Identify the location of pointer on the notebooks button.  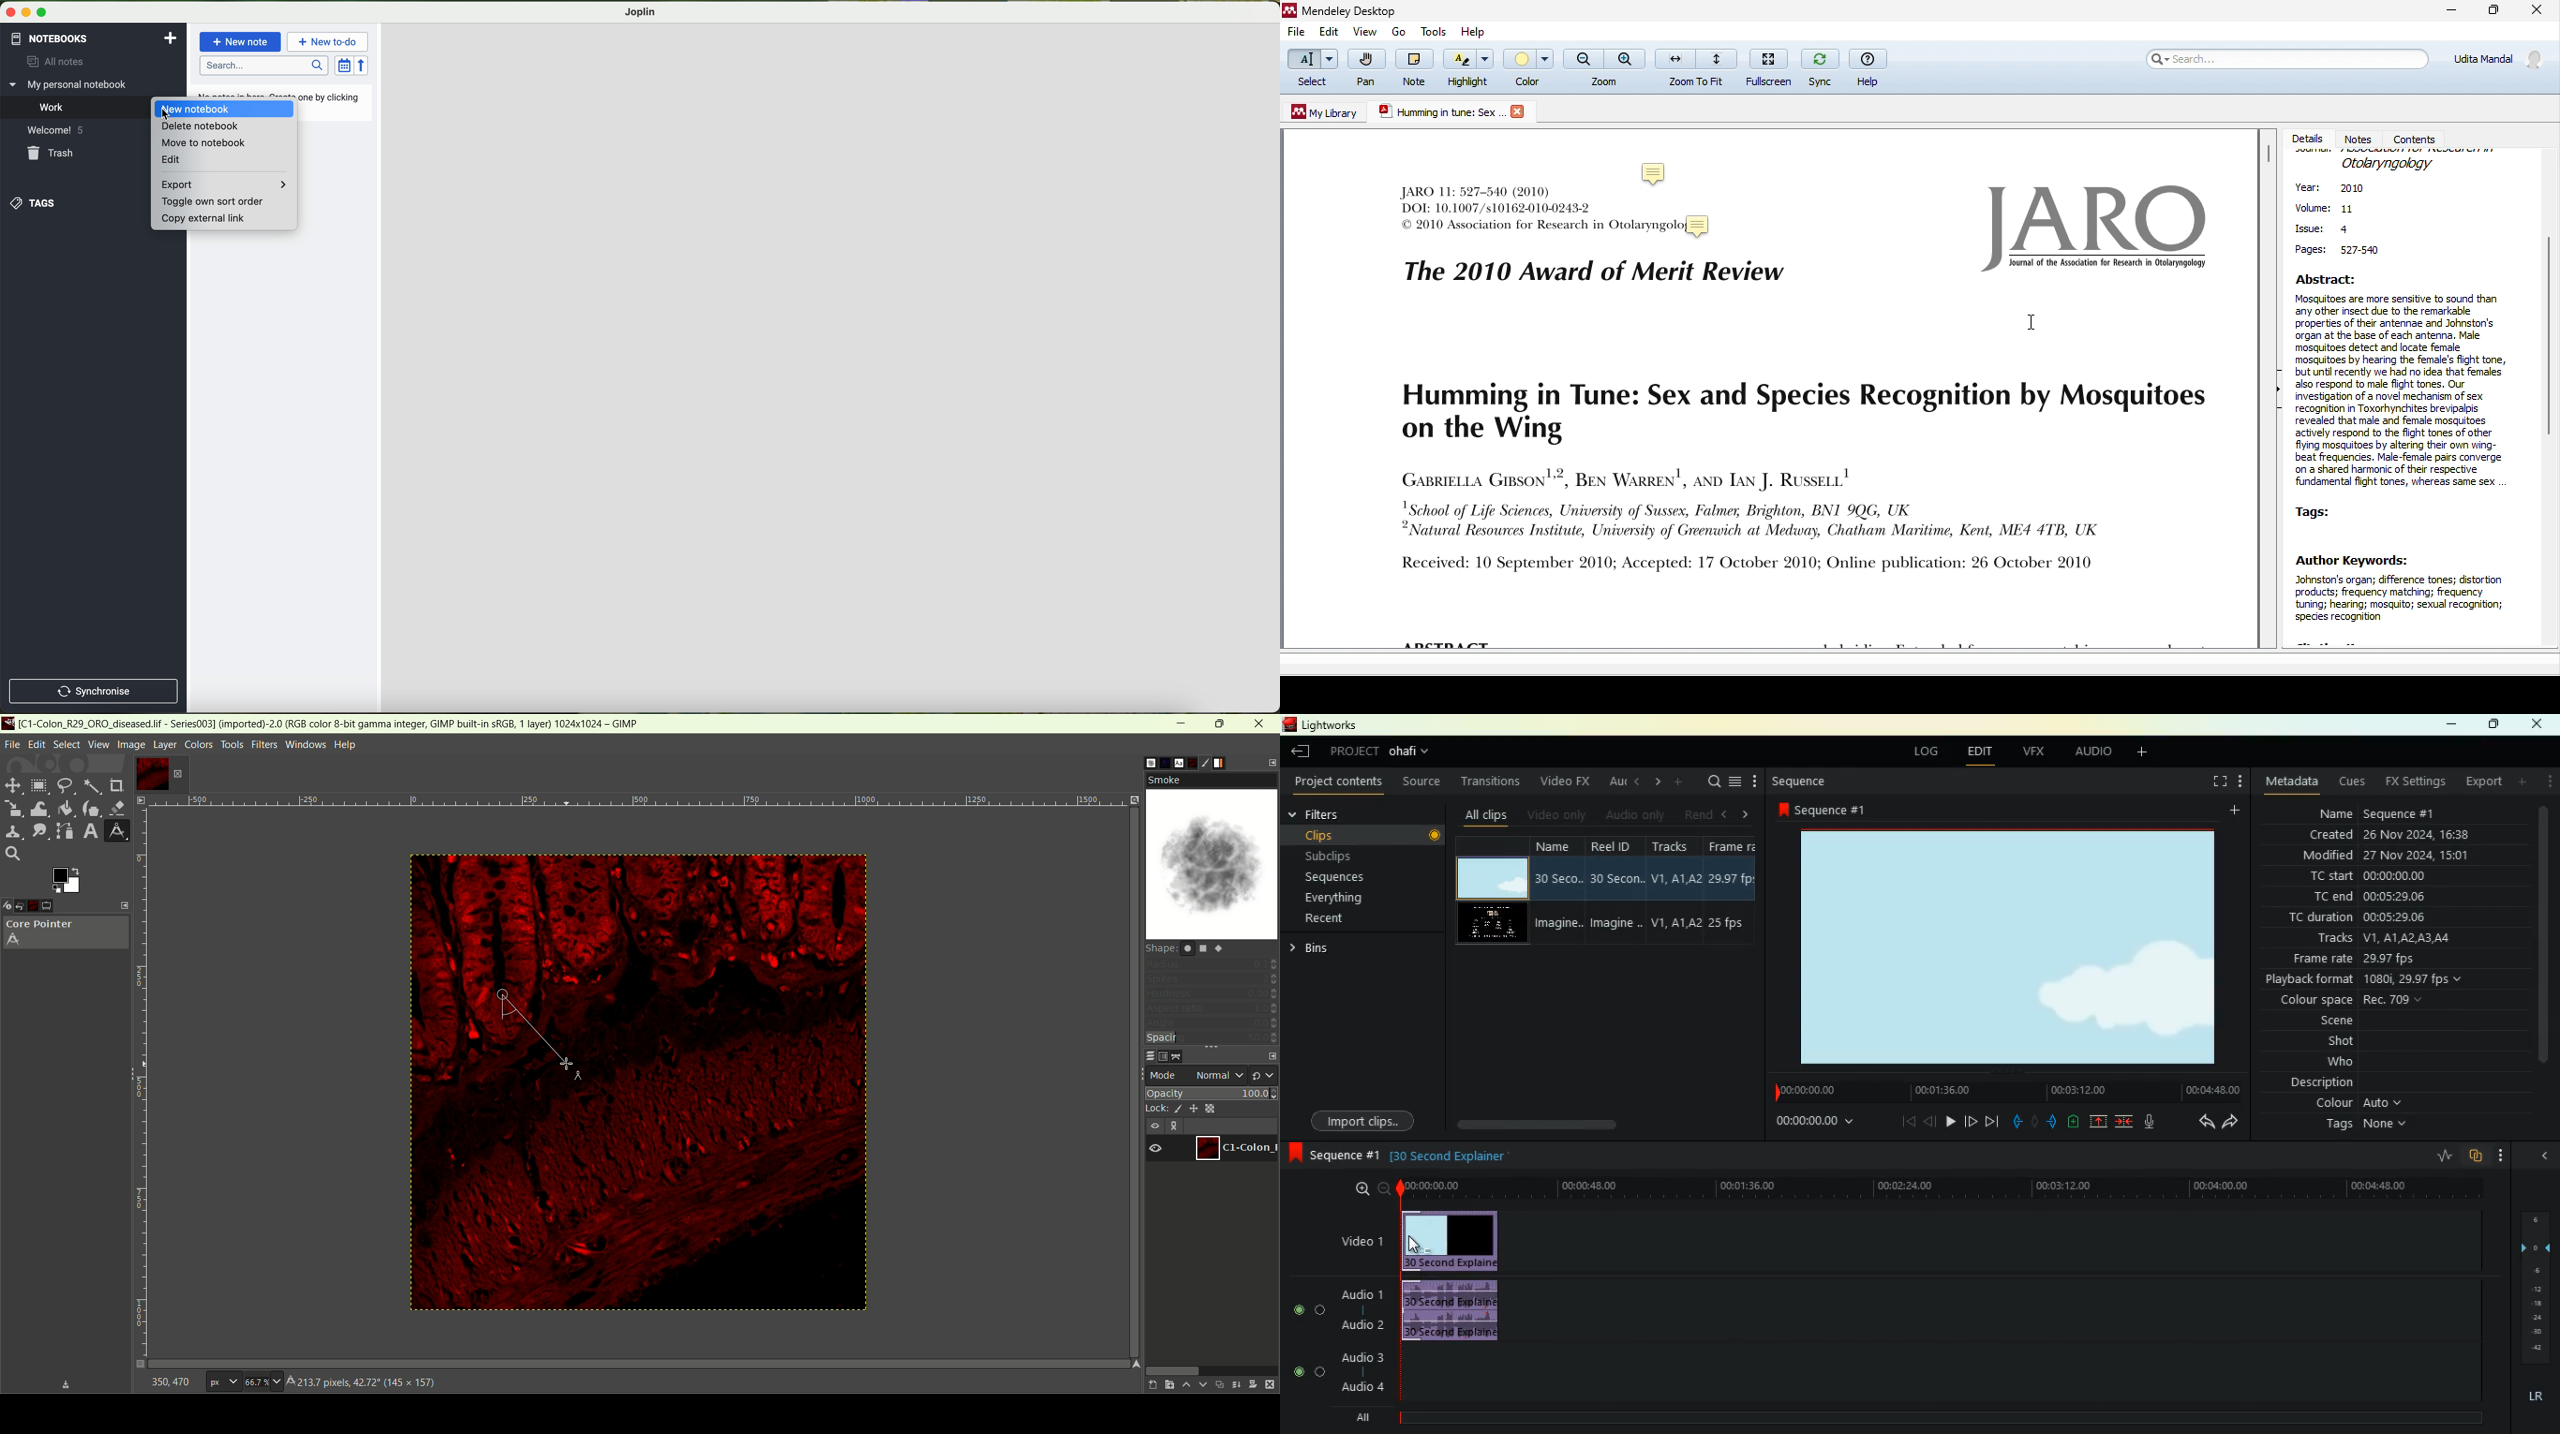
(66, 39).